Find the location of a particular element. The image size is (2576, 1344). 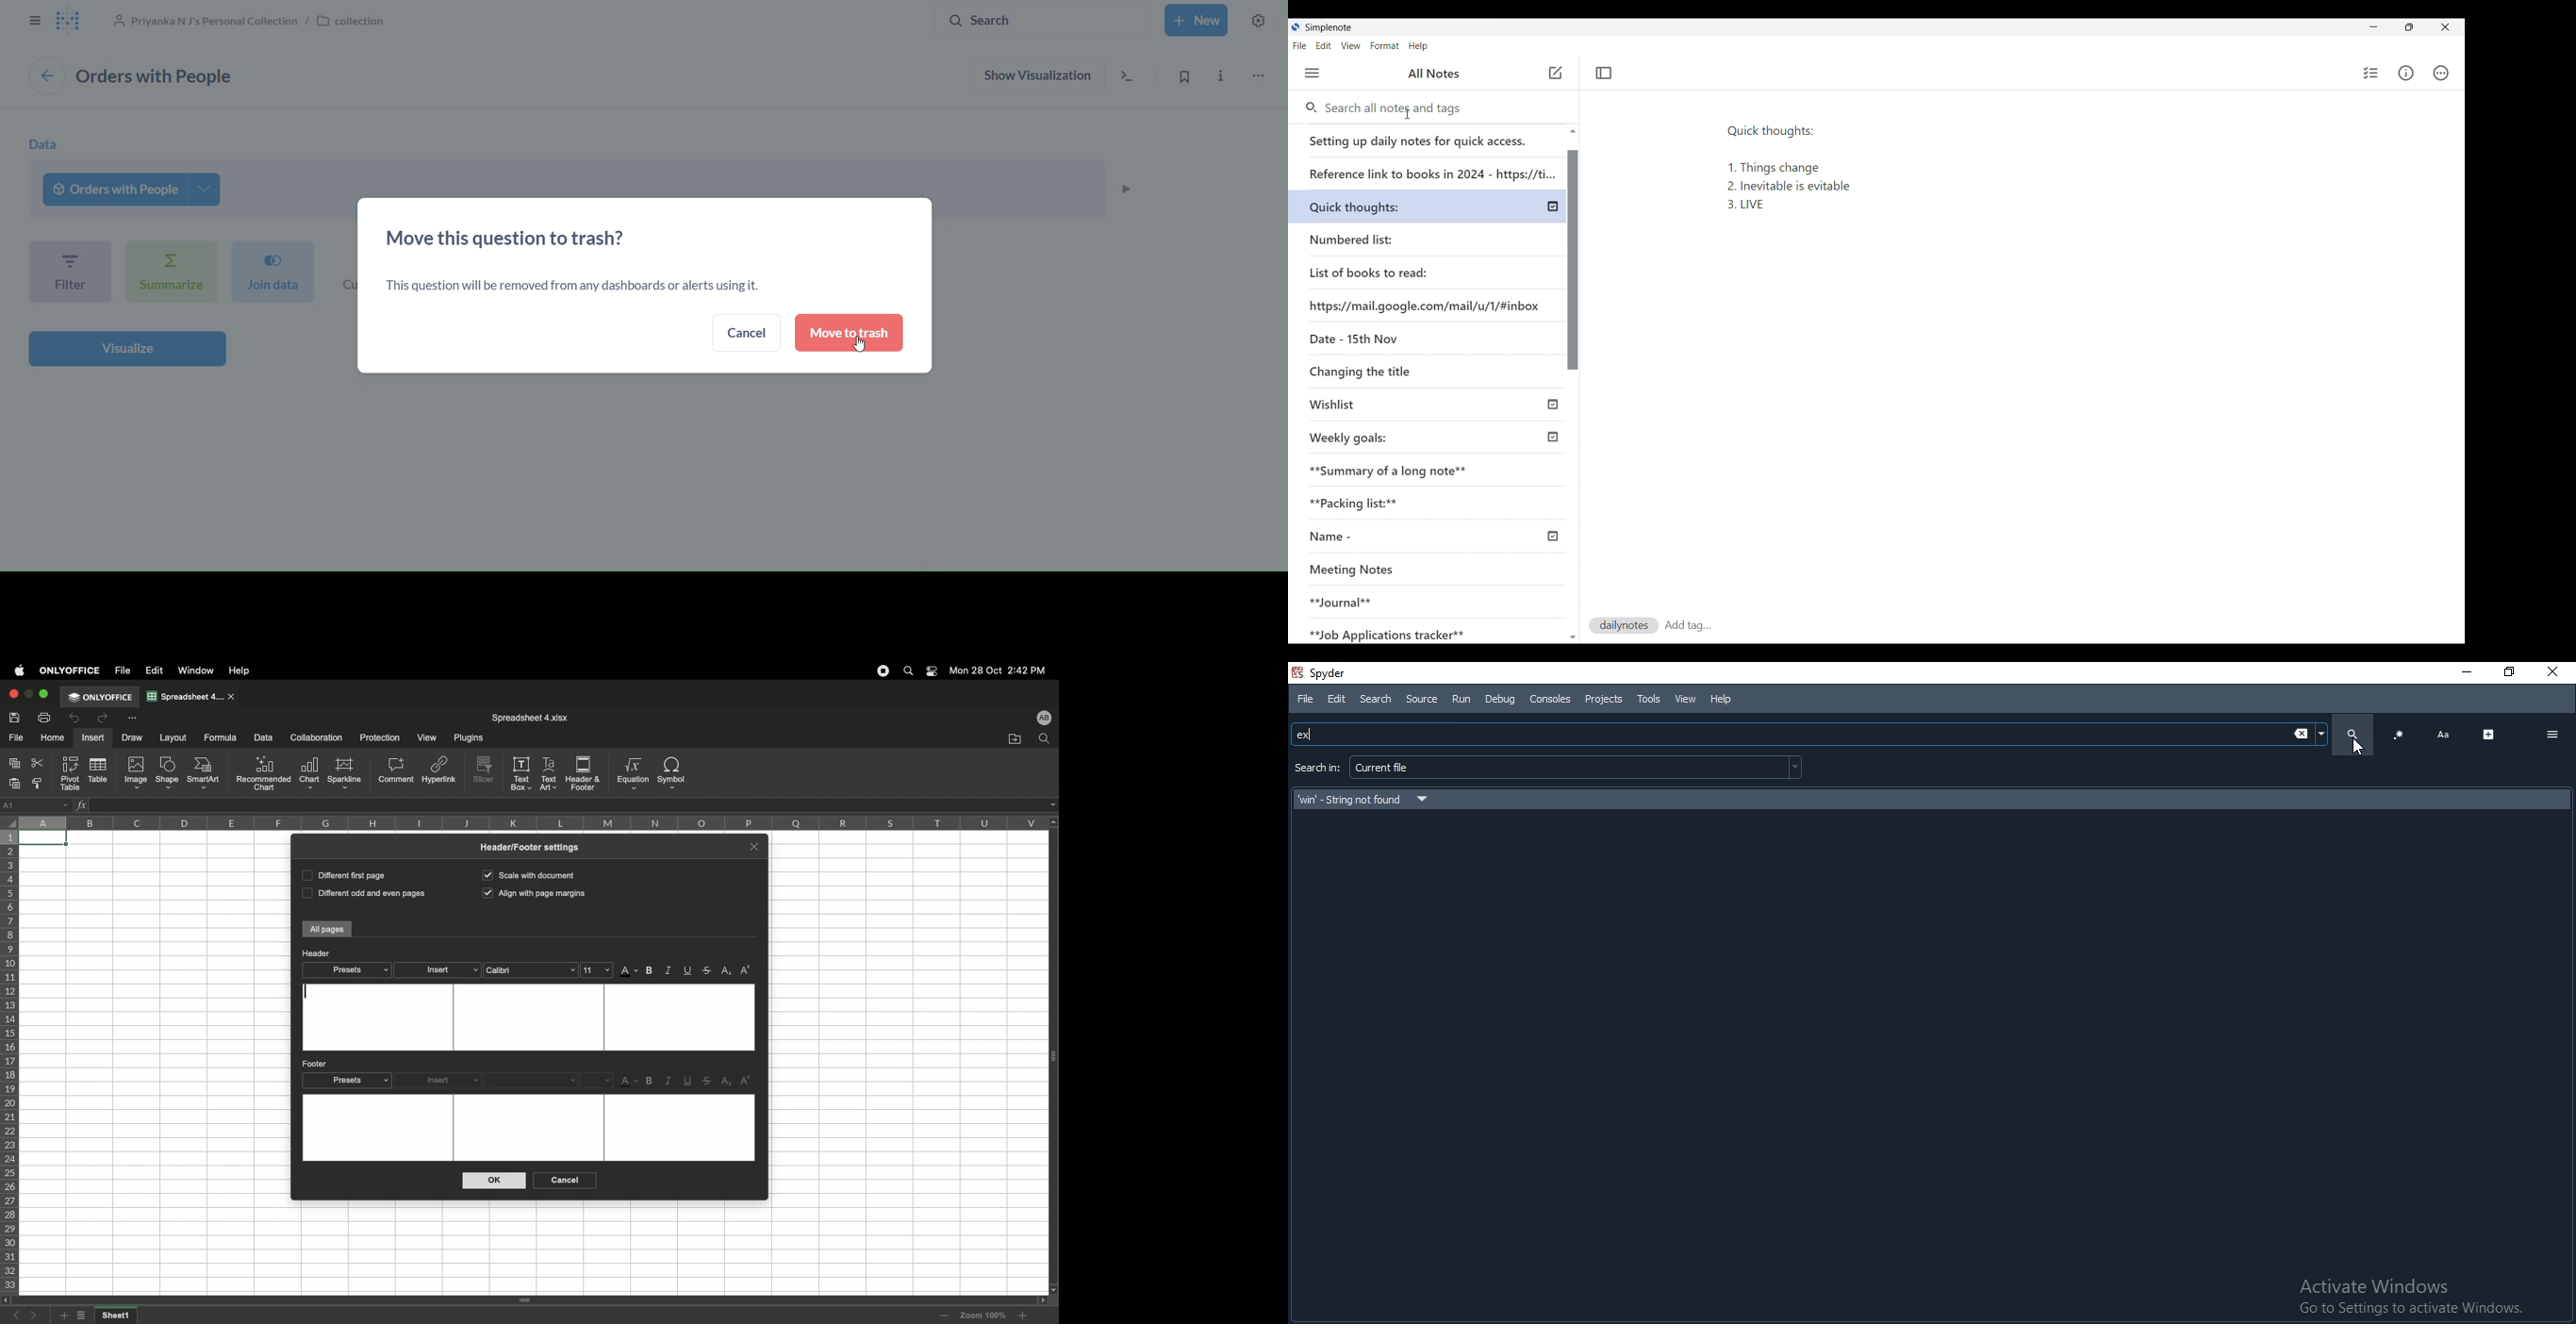

File  is located at coordinates (1307, 700).